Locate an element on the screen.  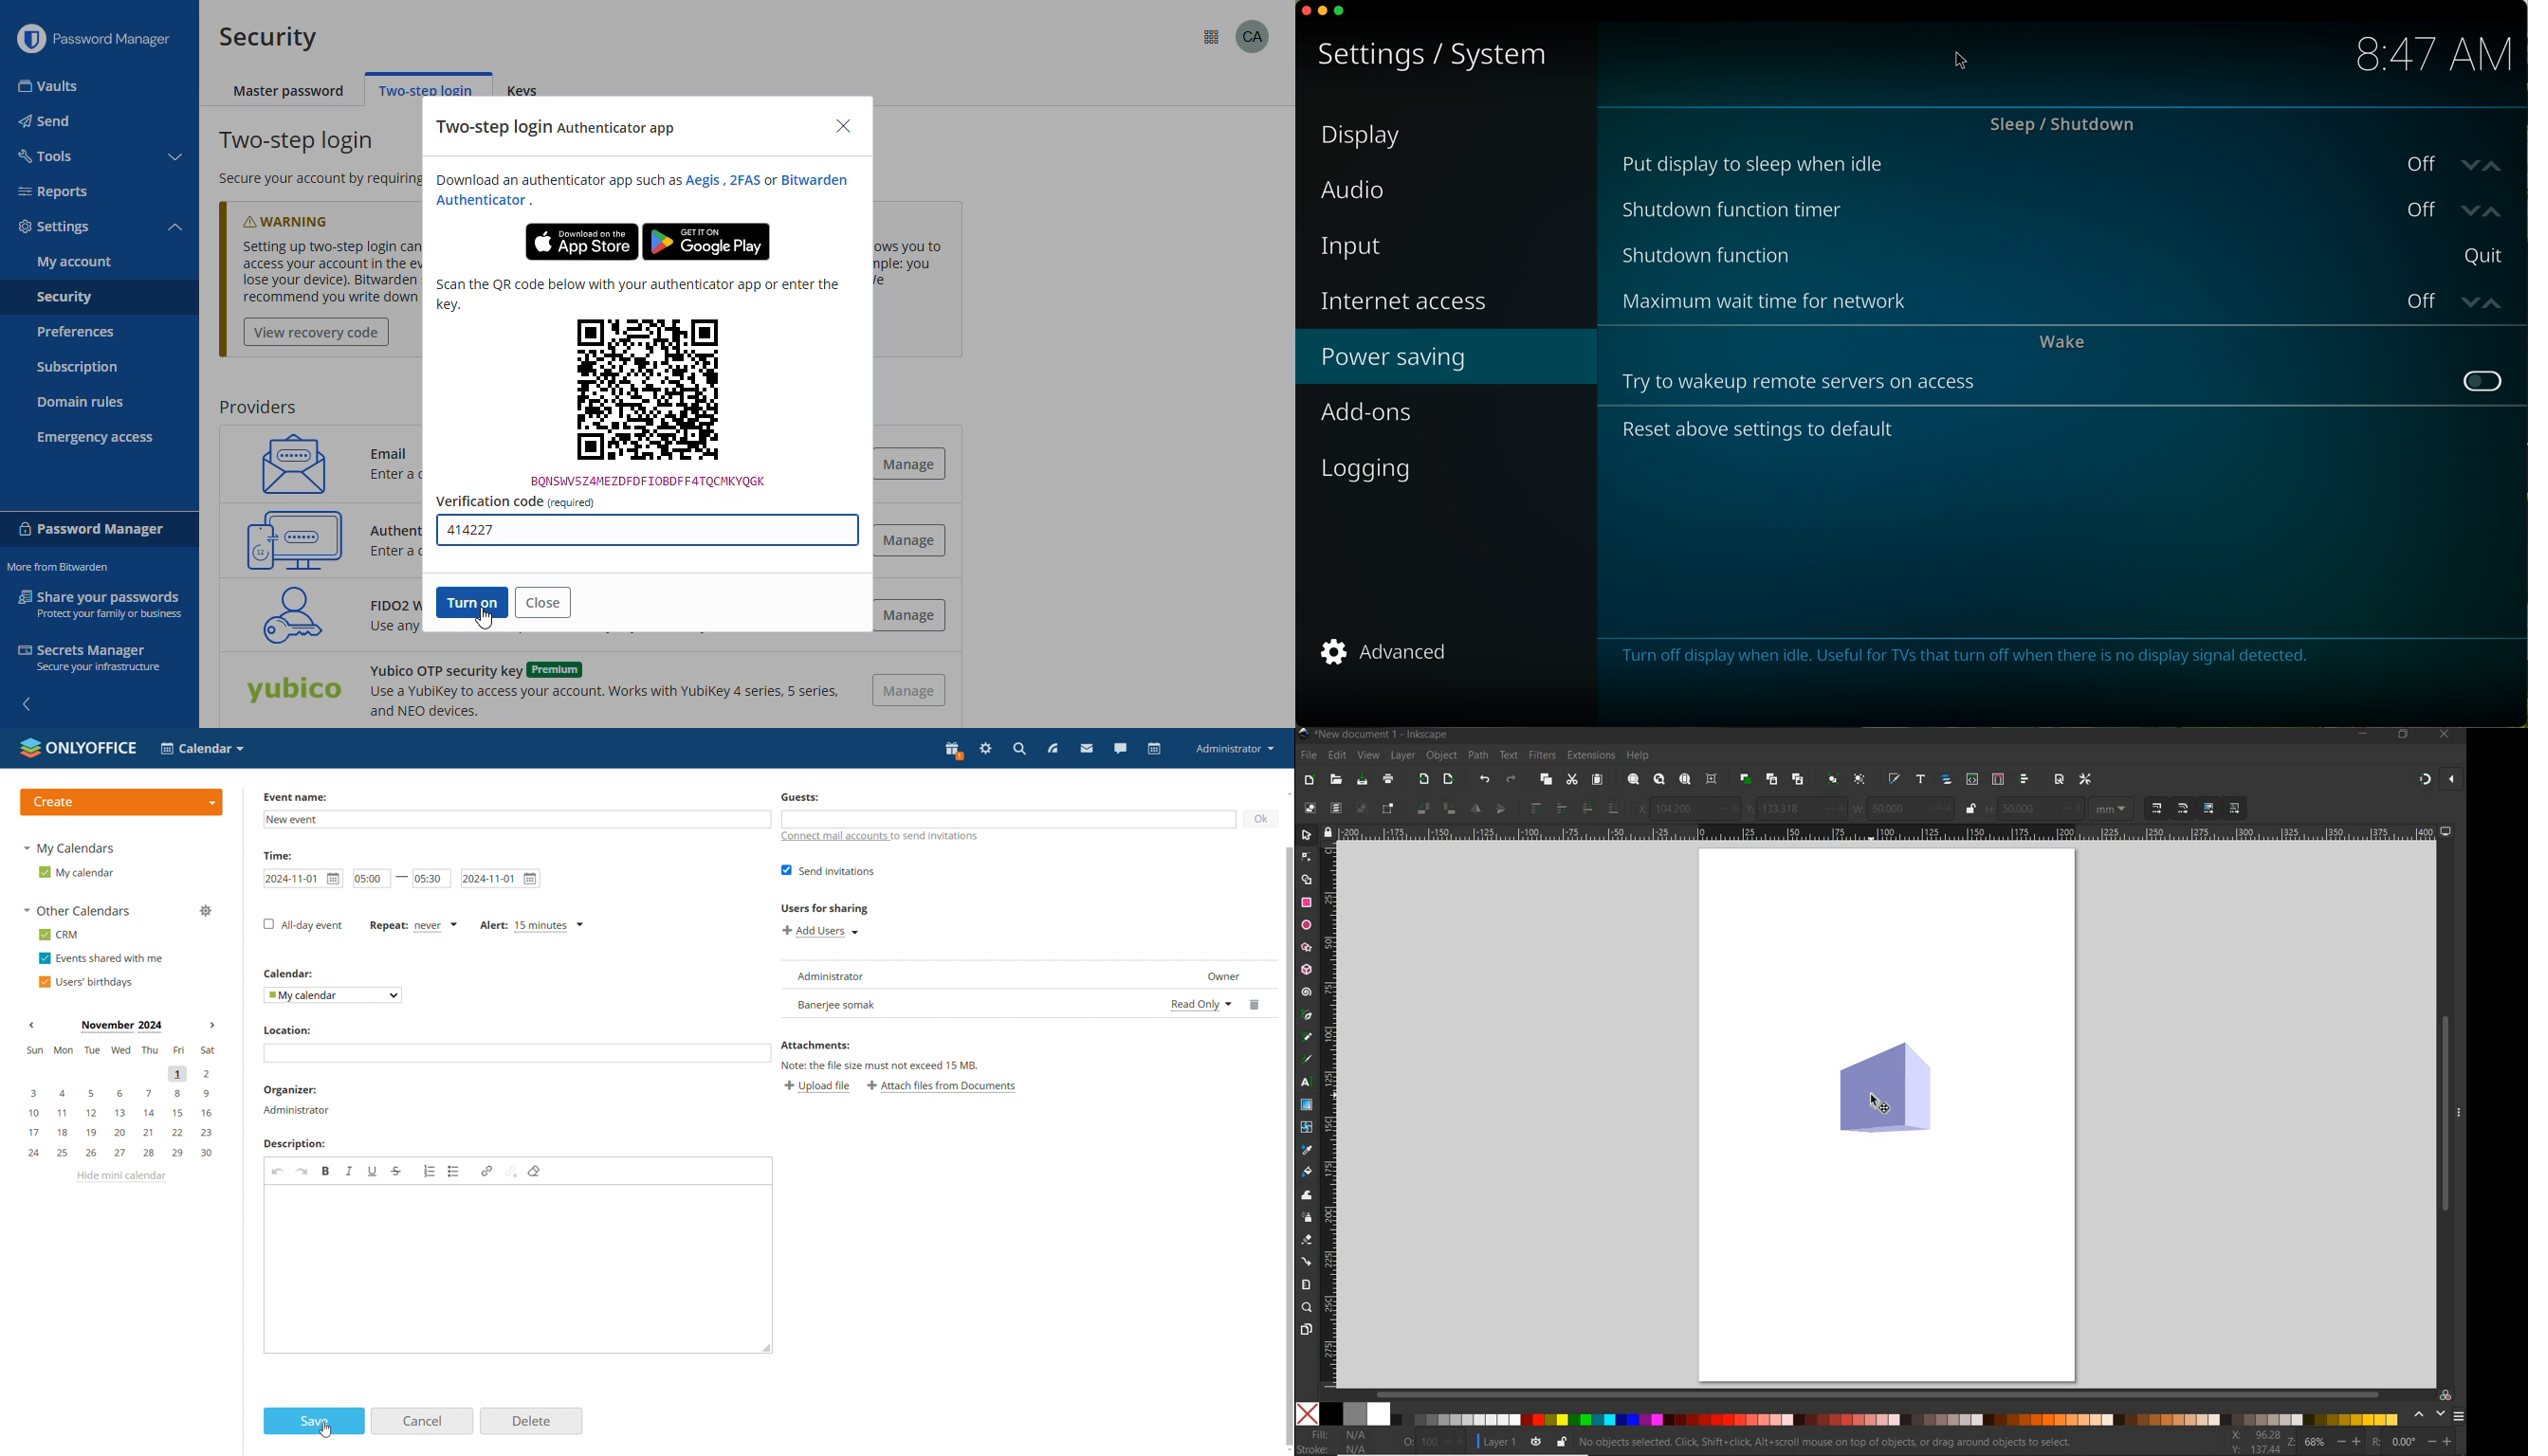
open document properties is located at coordinates (2059, 780).